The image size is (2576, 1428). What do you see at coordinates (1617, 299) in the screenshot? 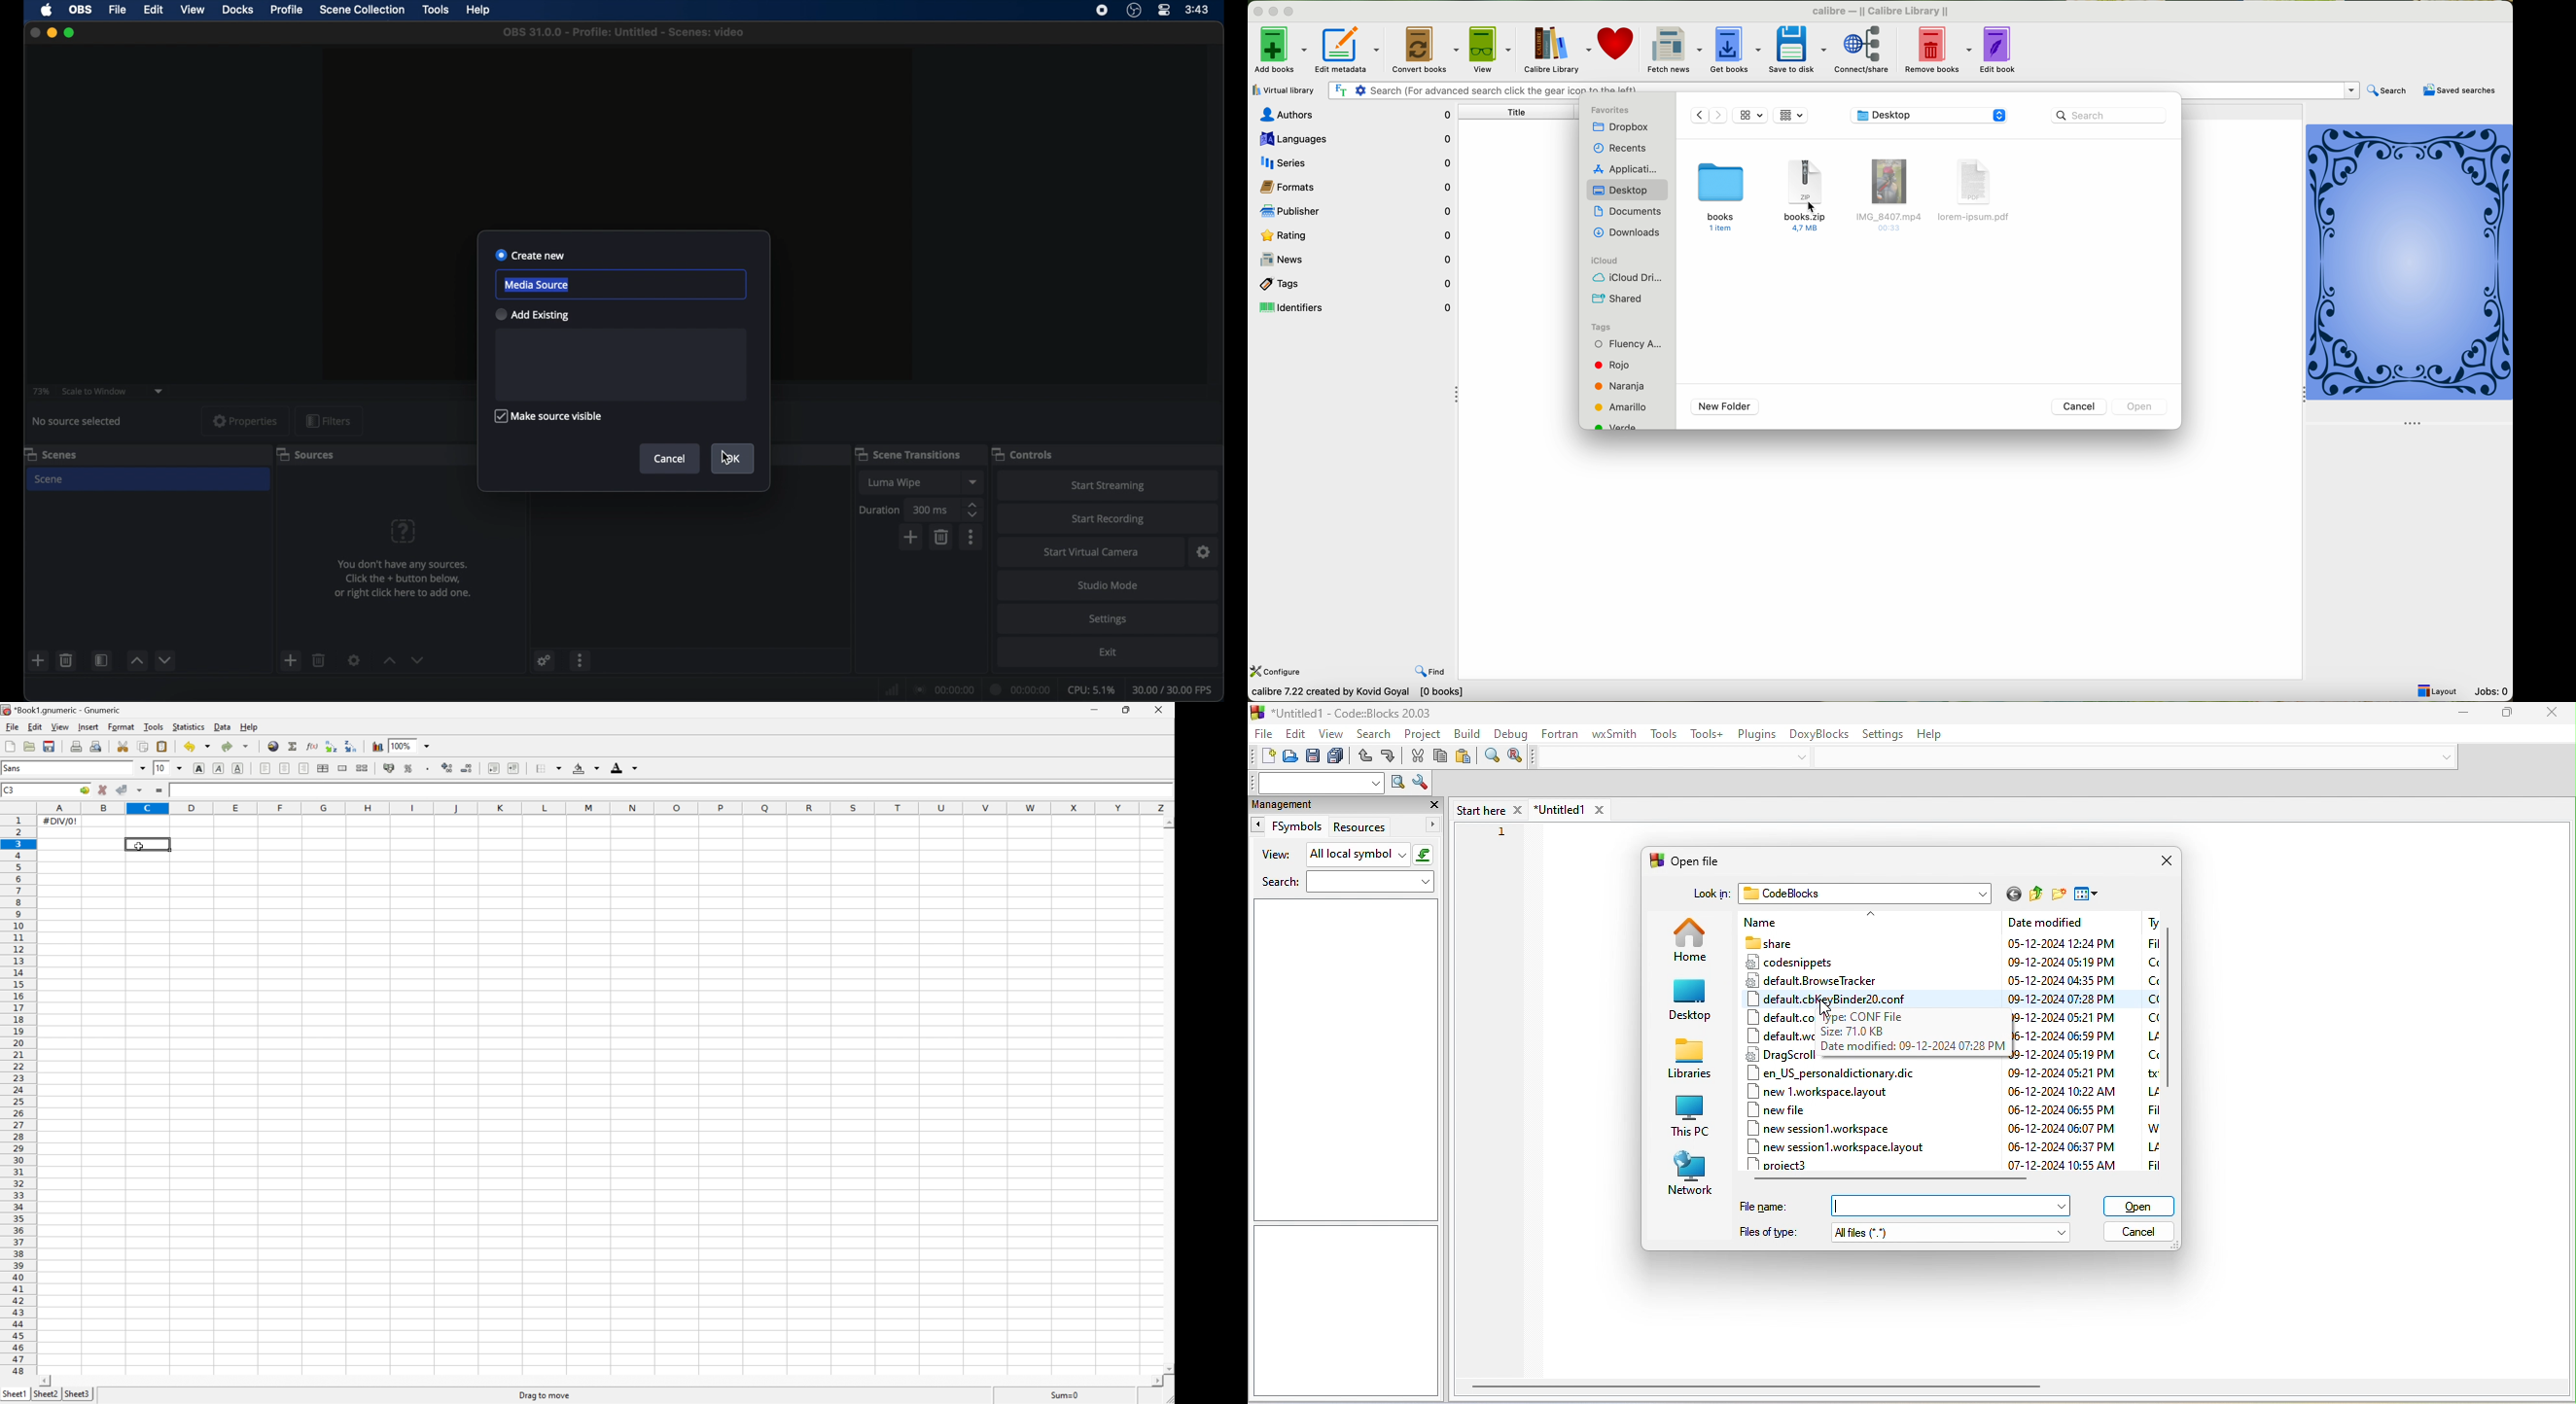
I see `shared` at bounding box center [1617, 299].